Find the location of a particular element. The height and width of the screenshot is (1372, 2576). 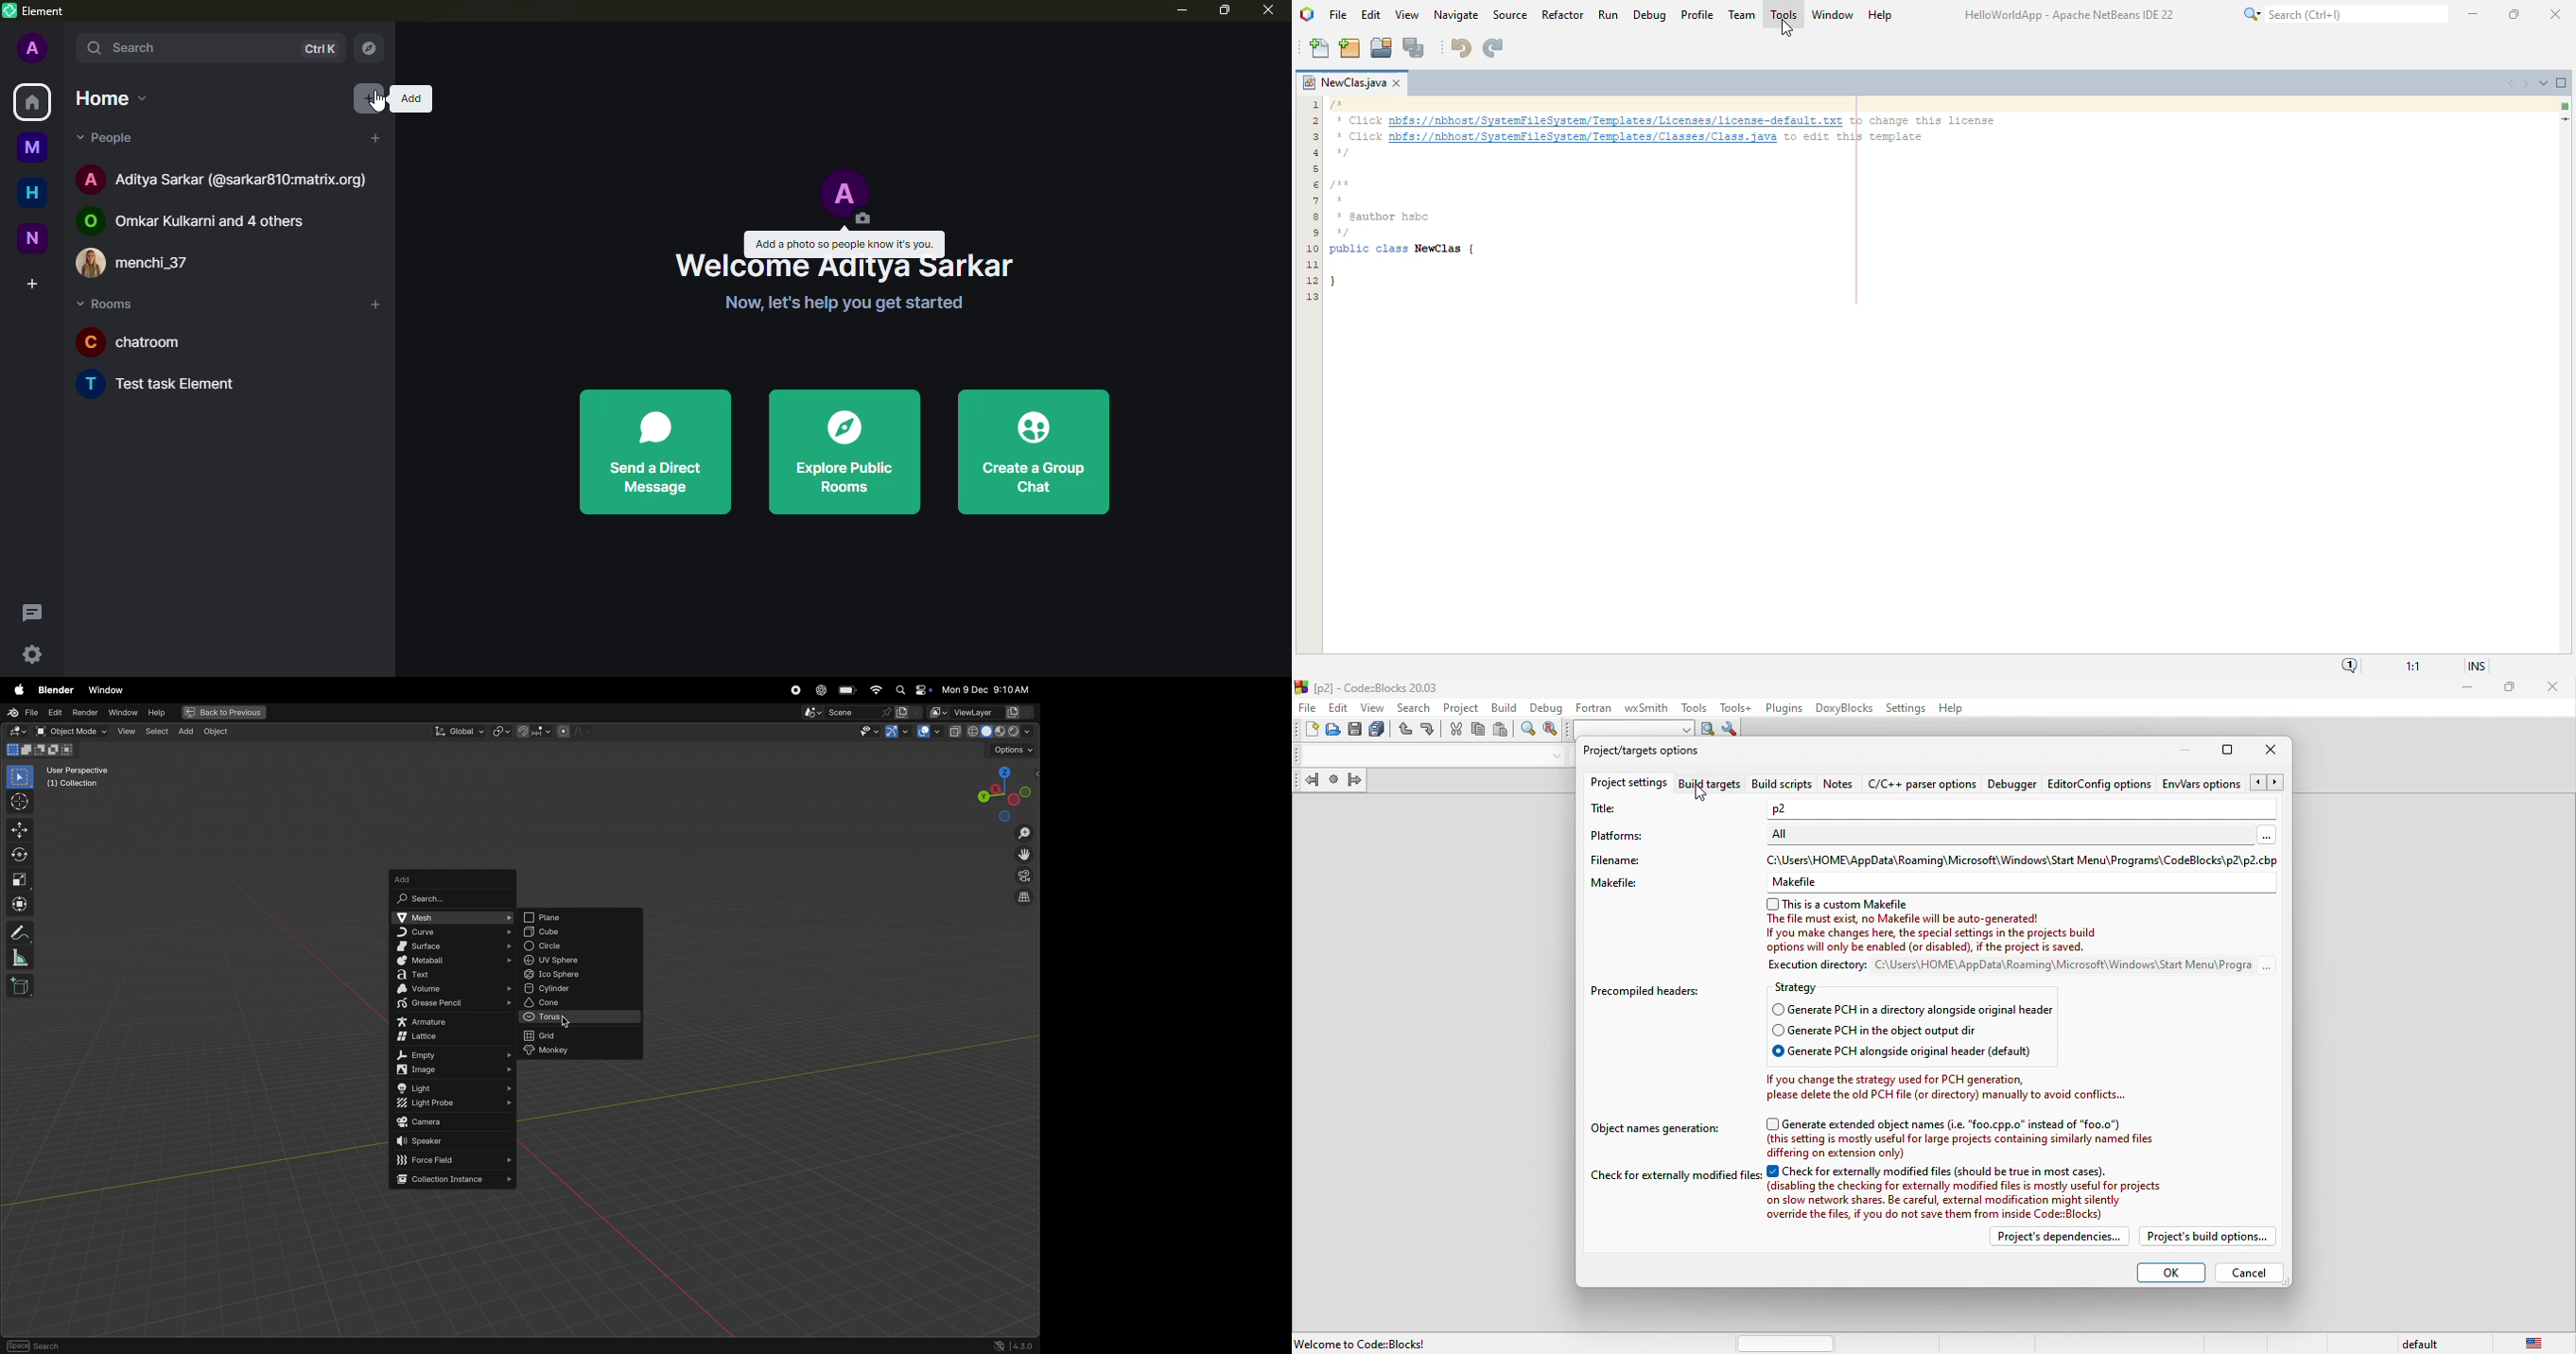

Aditya Sarkar (@sarkar810:matrix.org) is located at coordinates (221, 180).